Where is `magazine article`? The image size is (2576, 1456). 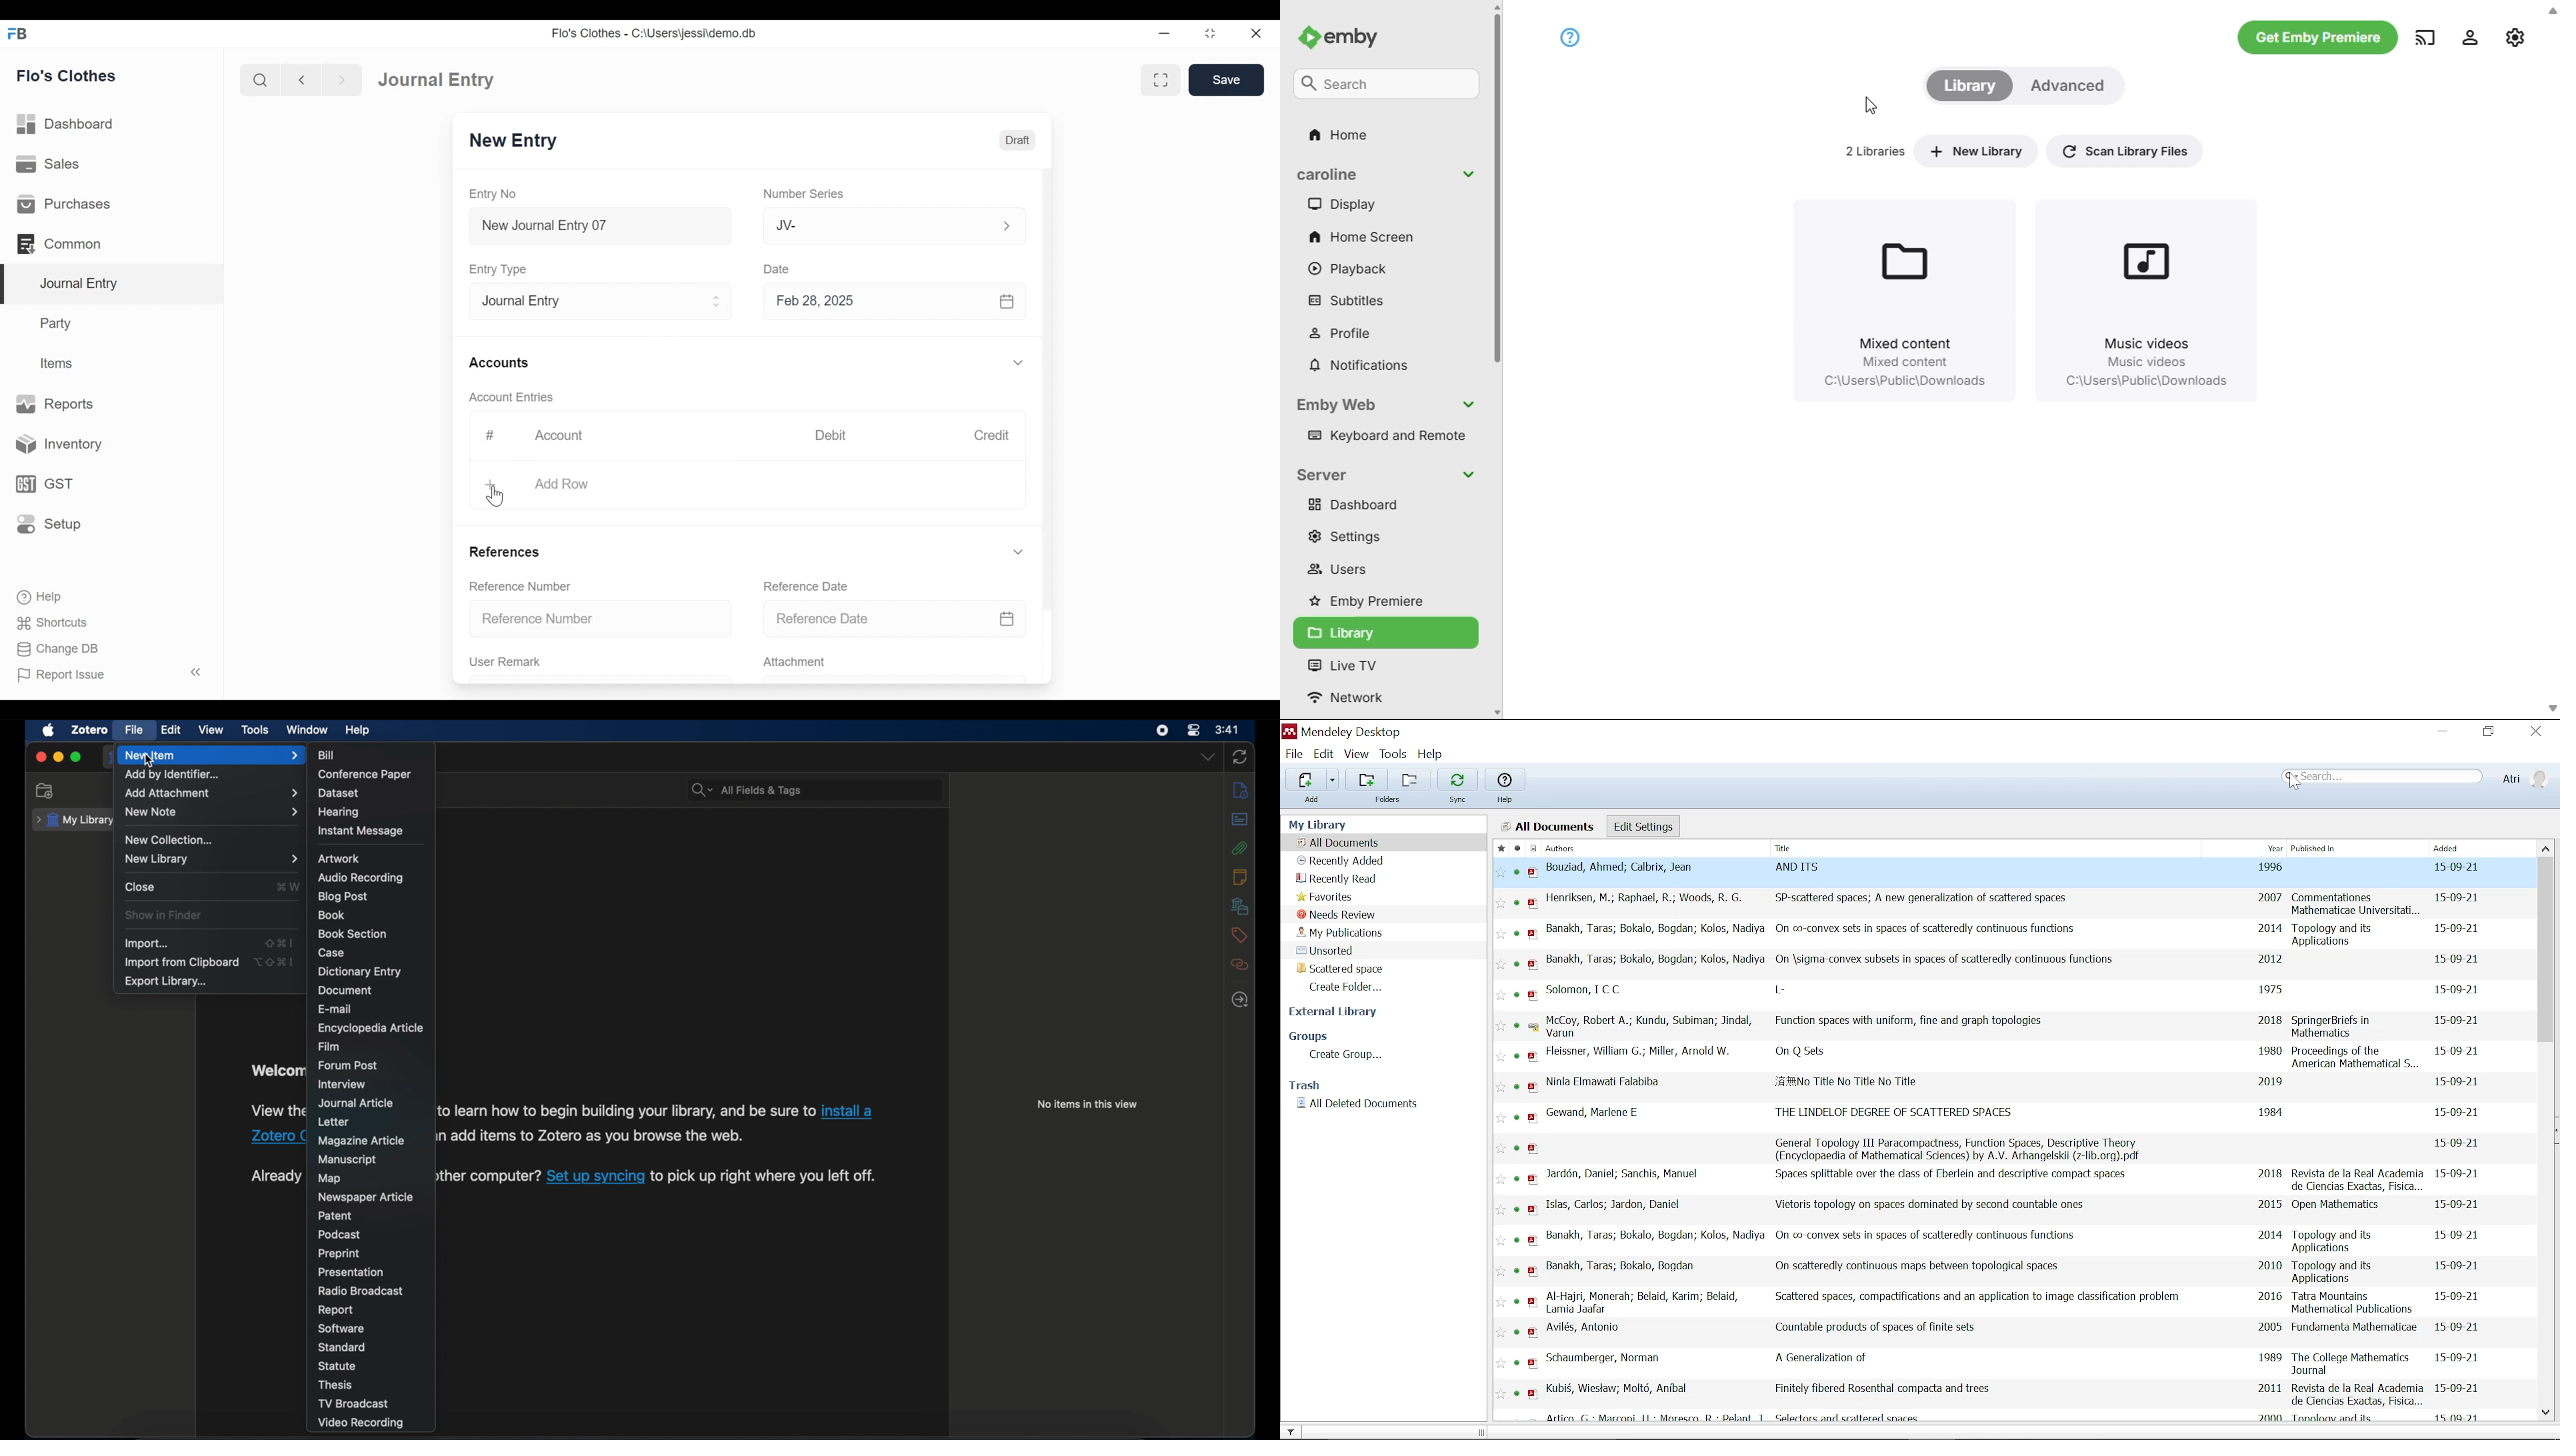 magazine article is located at coordinates (363, 1141).